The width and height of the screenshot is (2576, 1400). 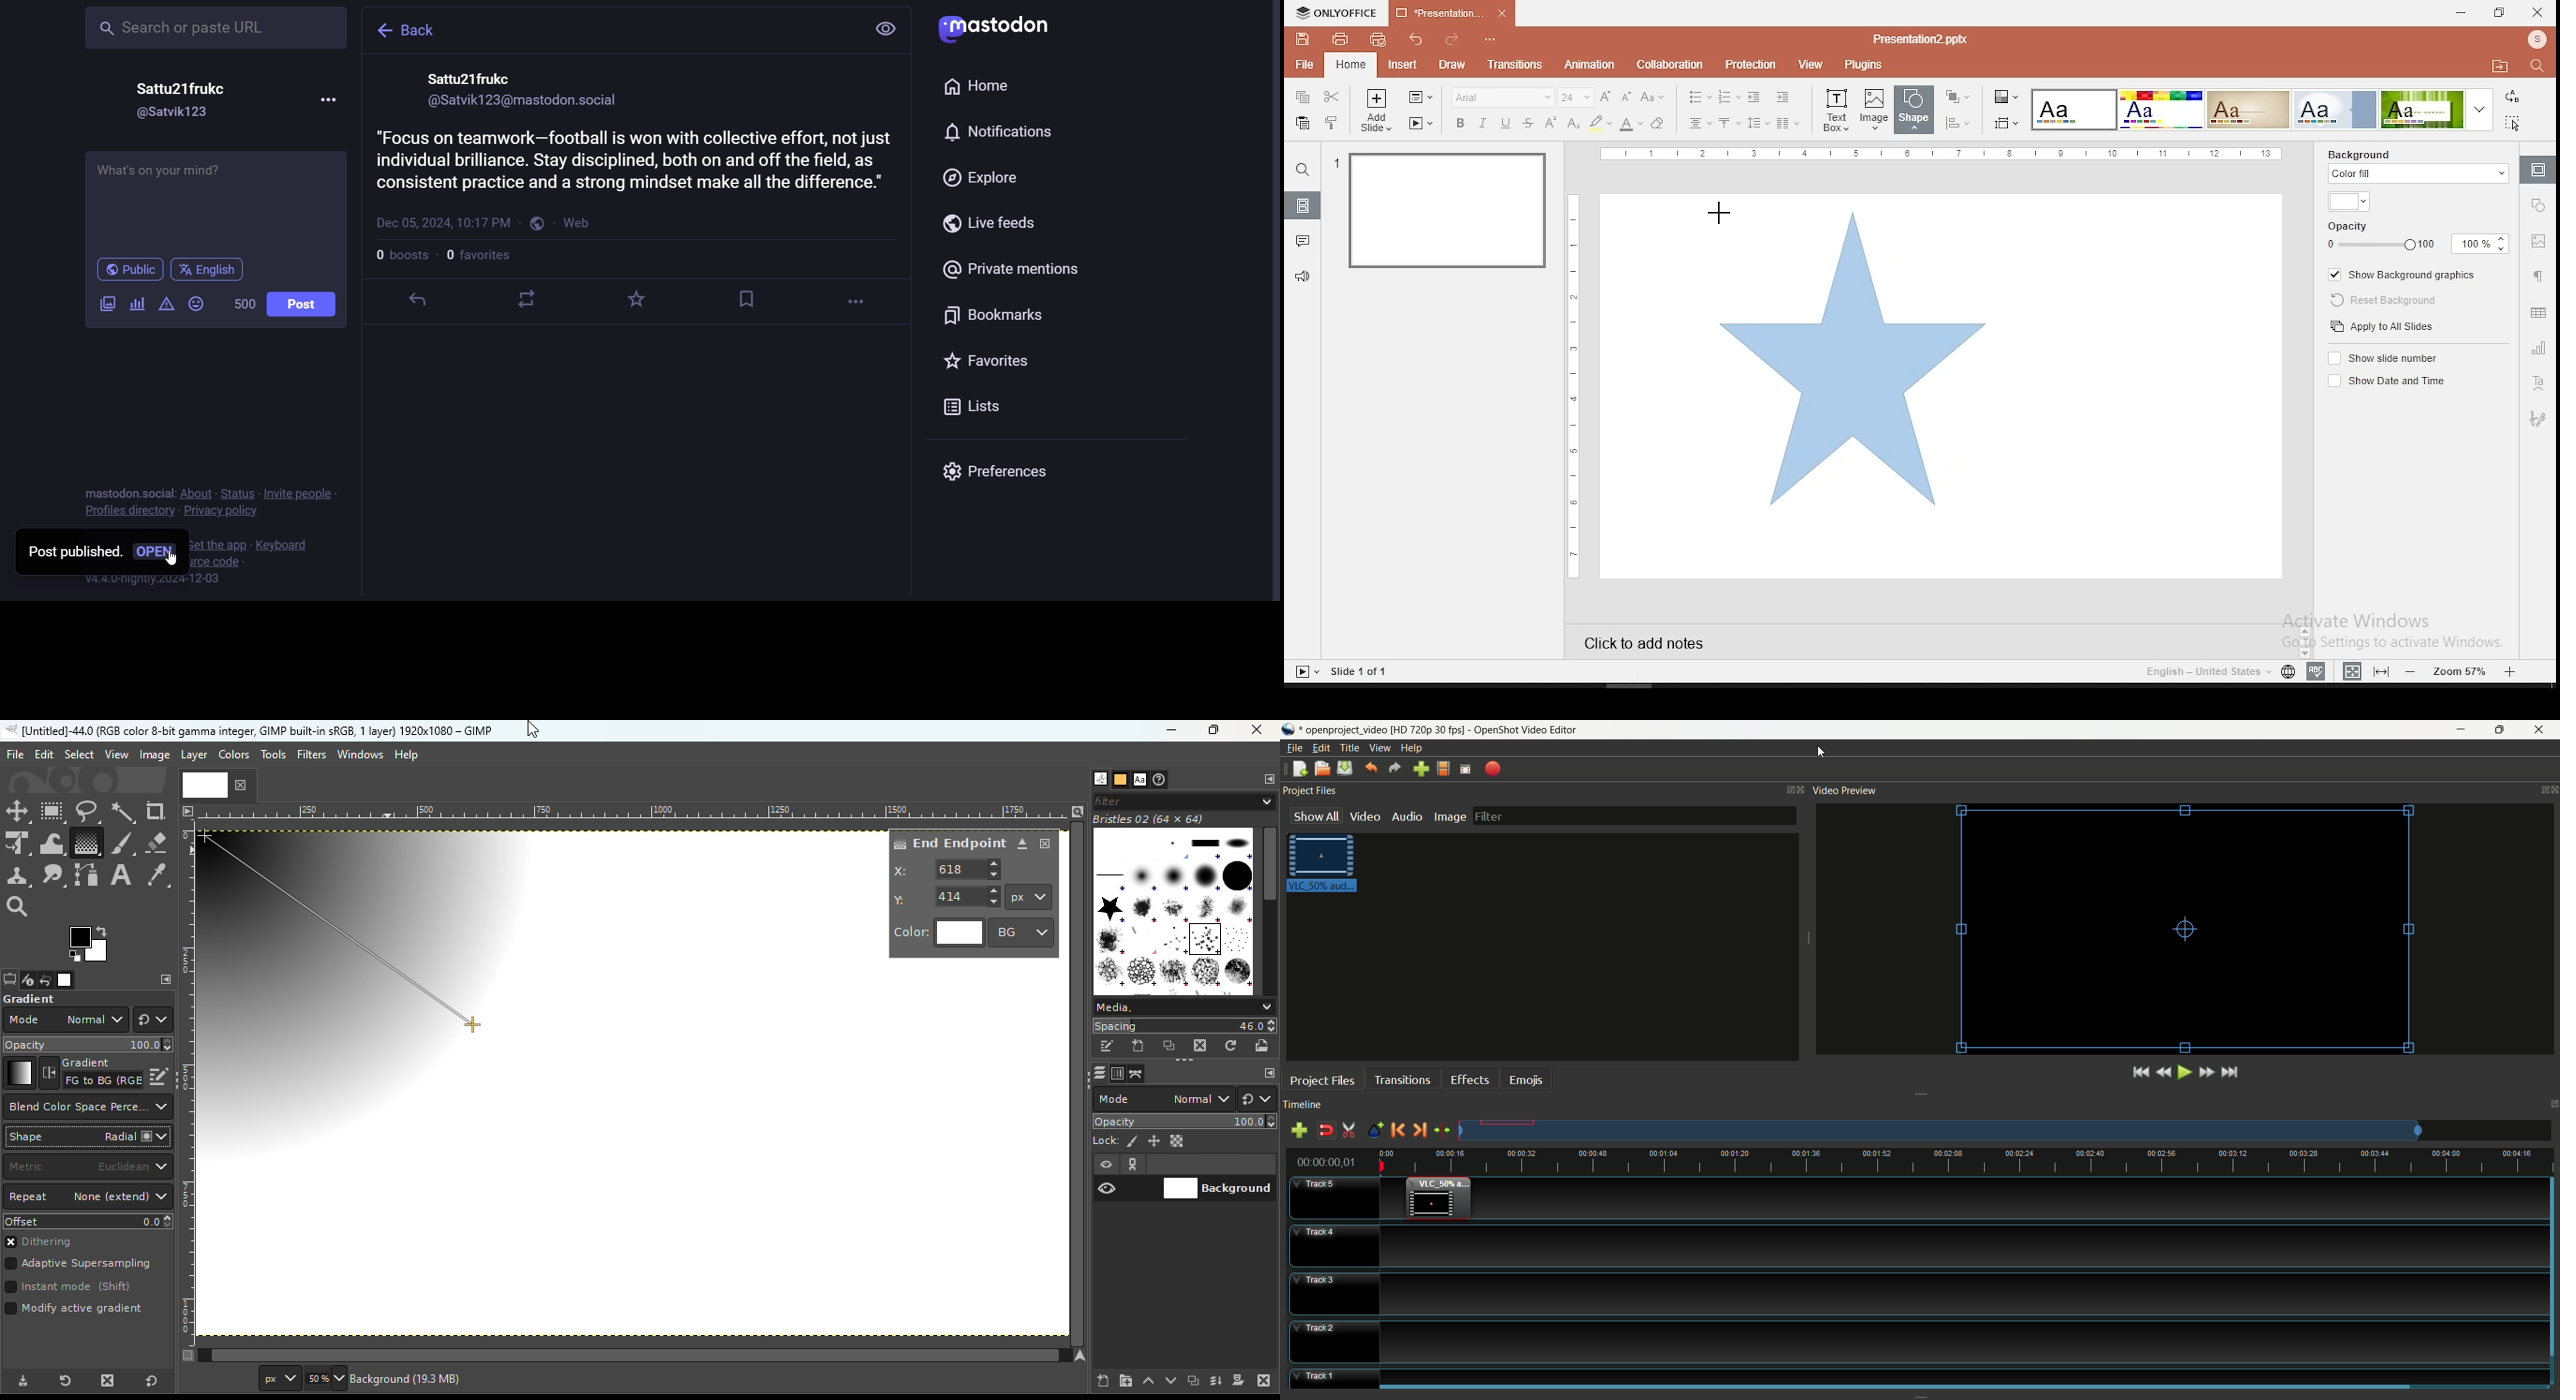 I want to click on align shapes, so click(x=1957, y=123).